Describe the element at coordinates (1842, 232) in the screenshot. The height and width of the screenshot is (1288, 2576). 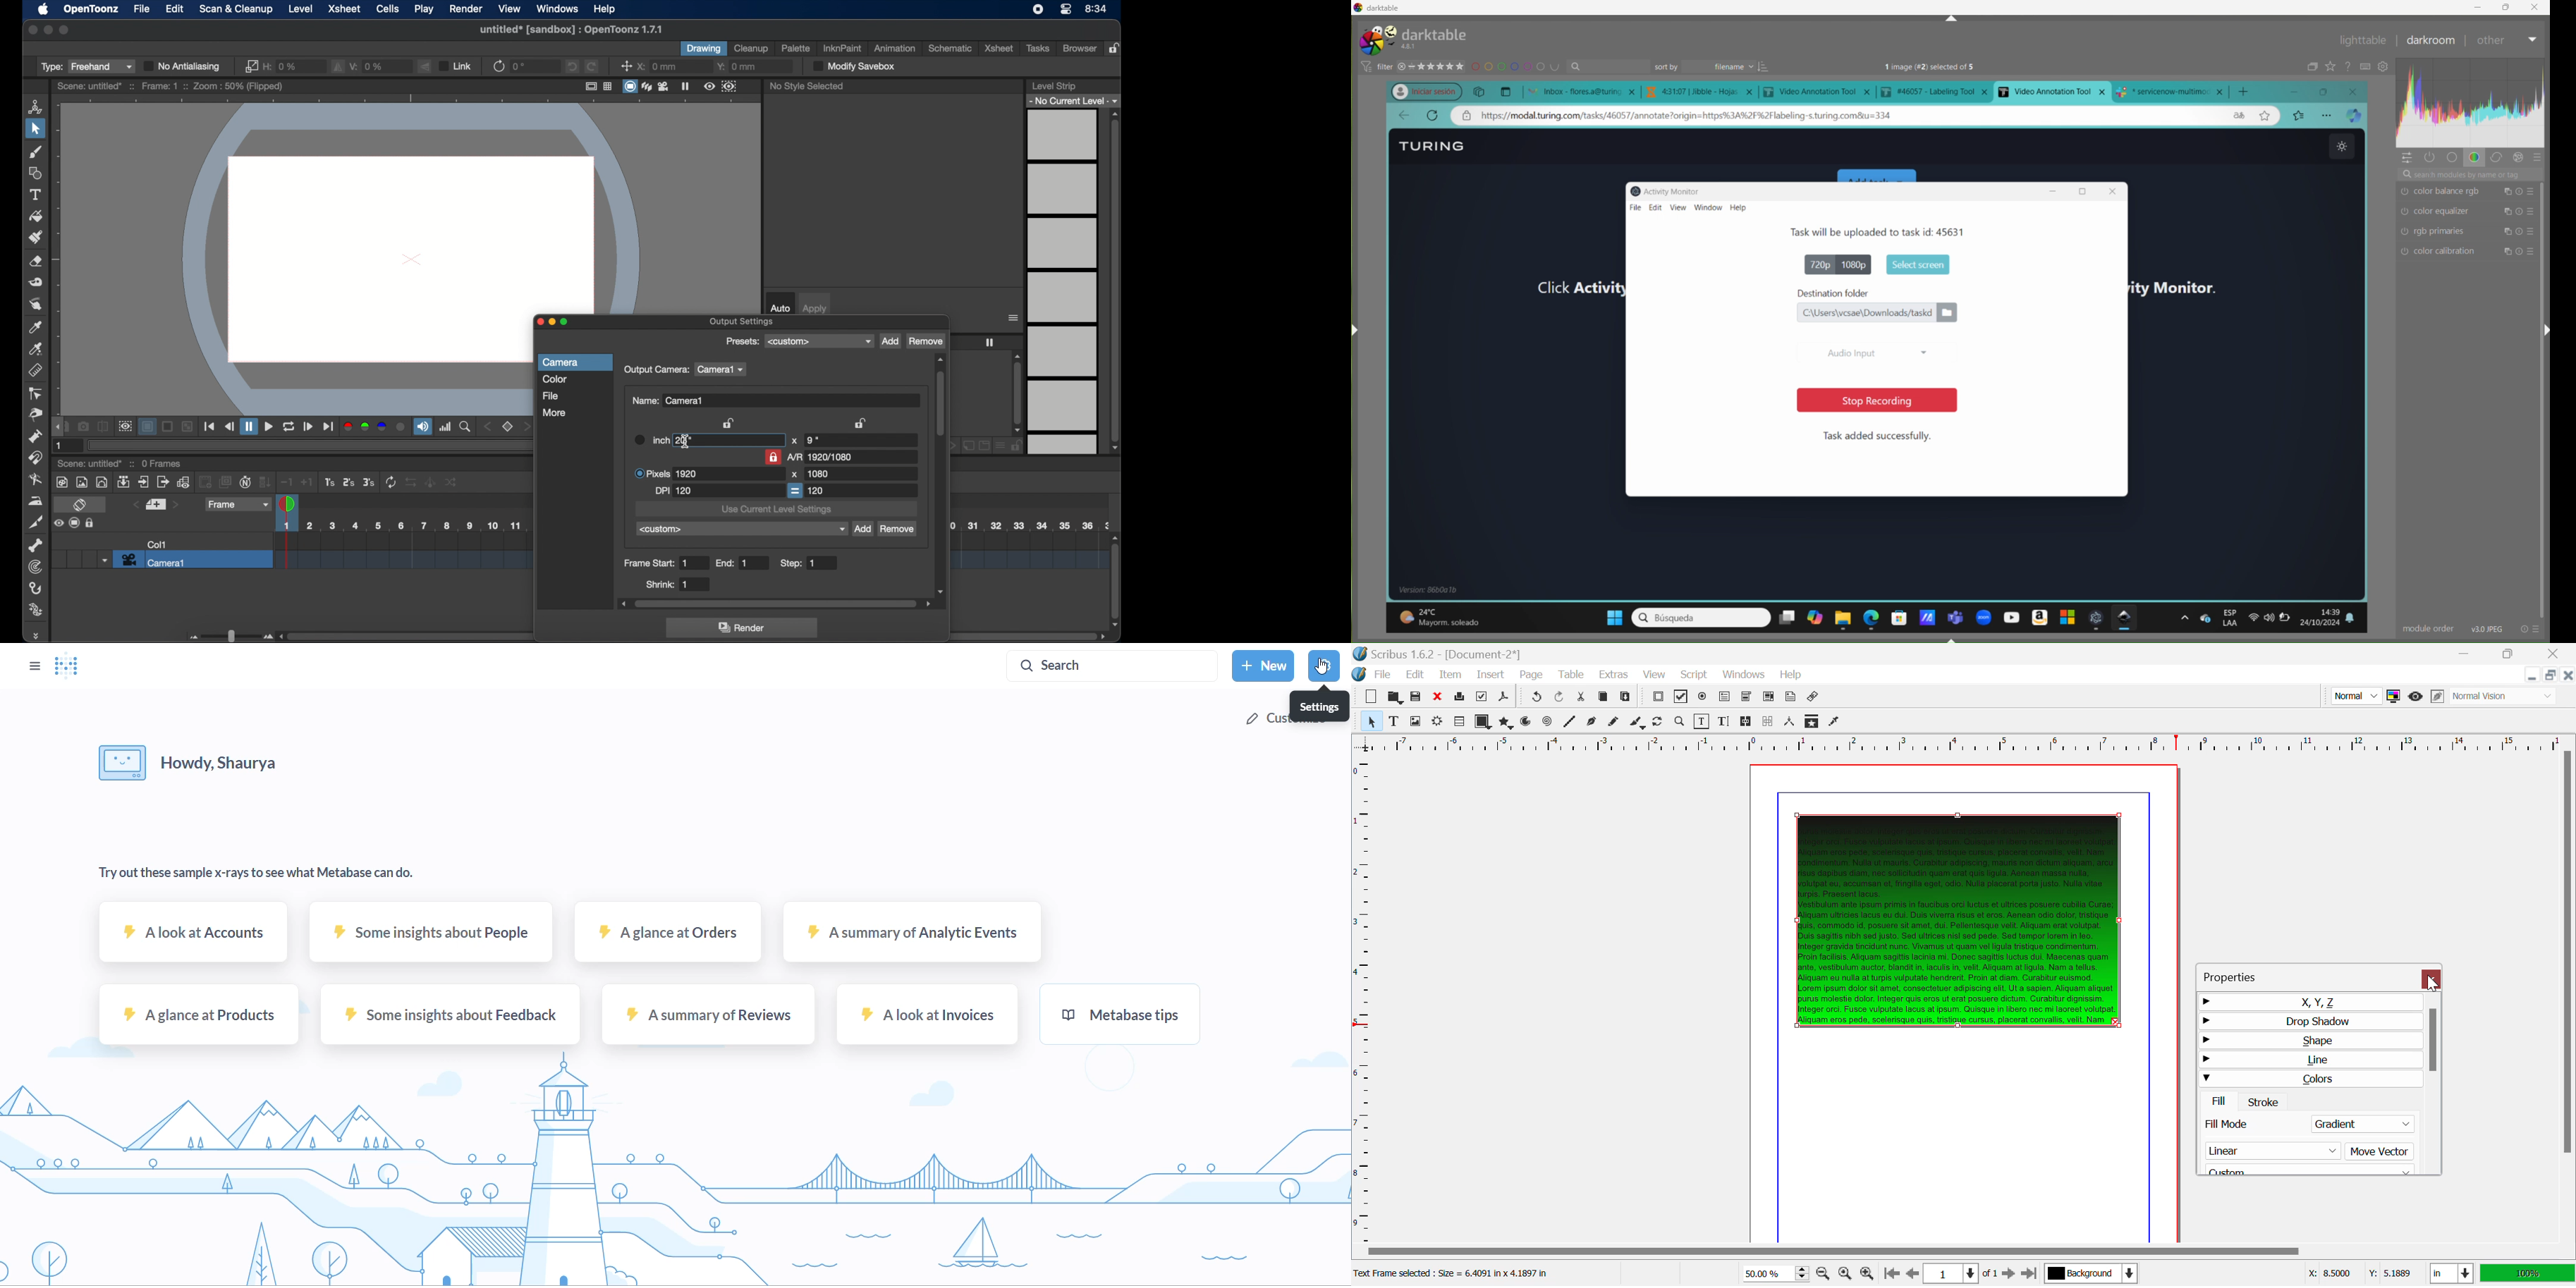
I see `Task details` at that location.